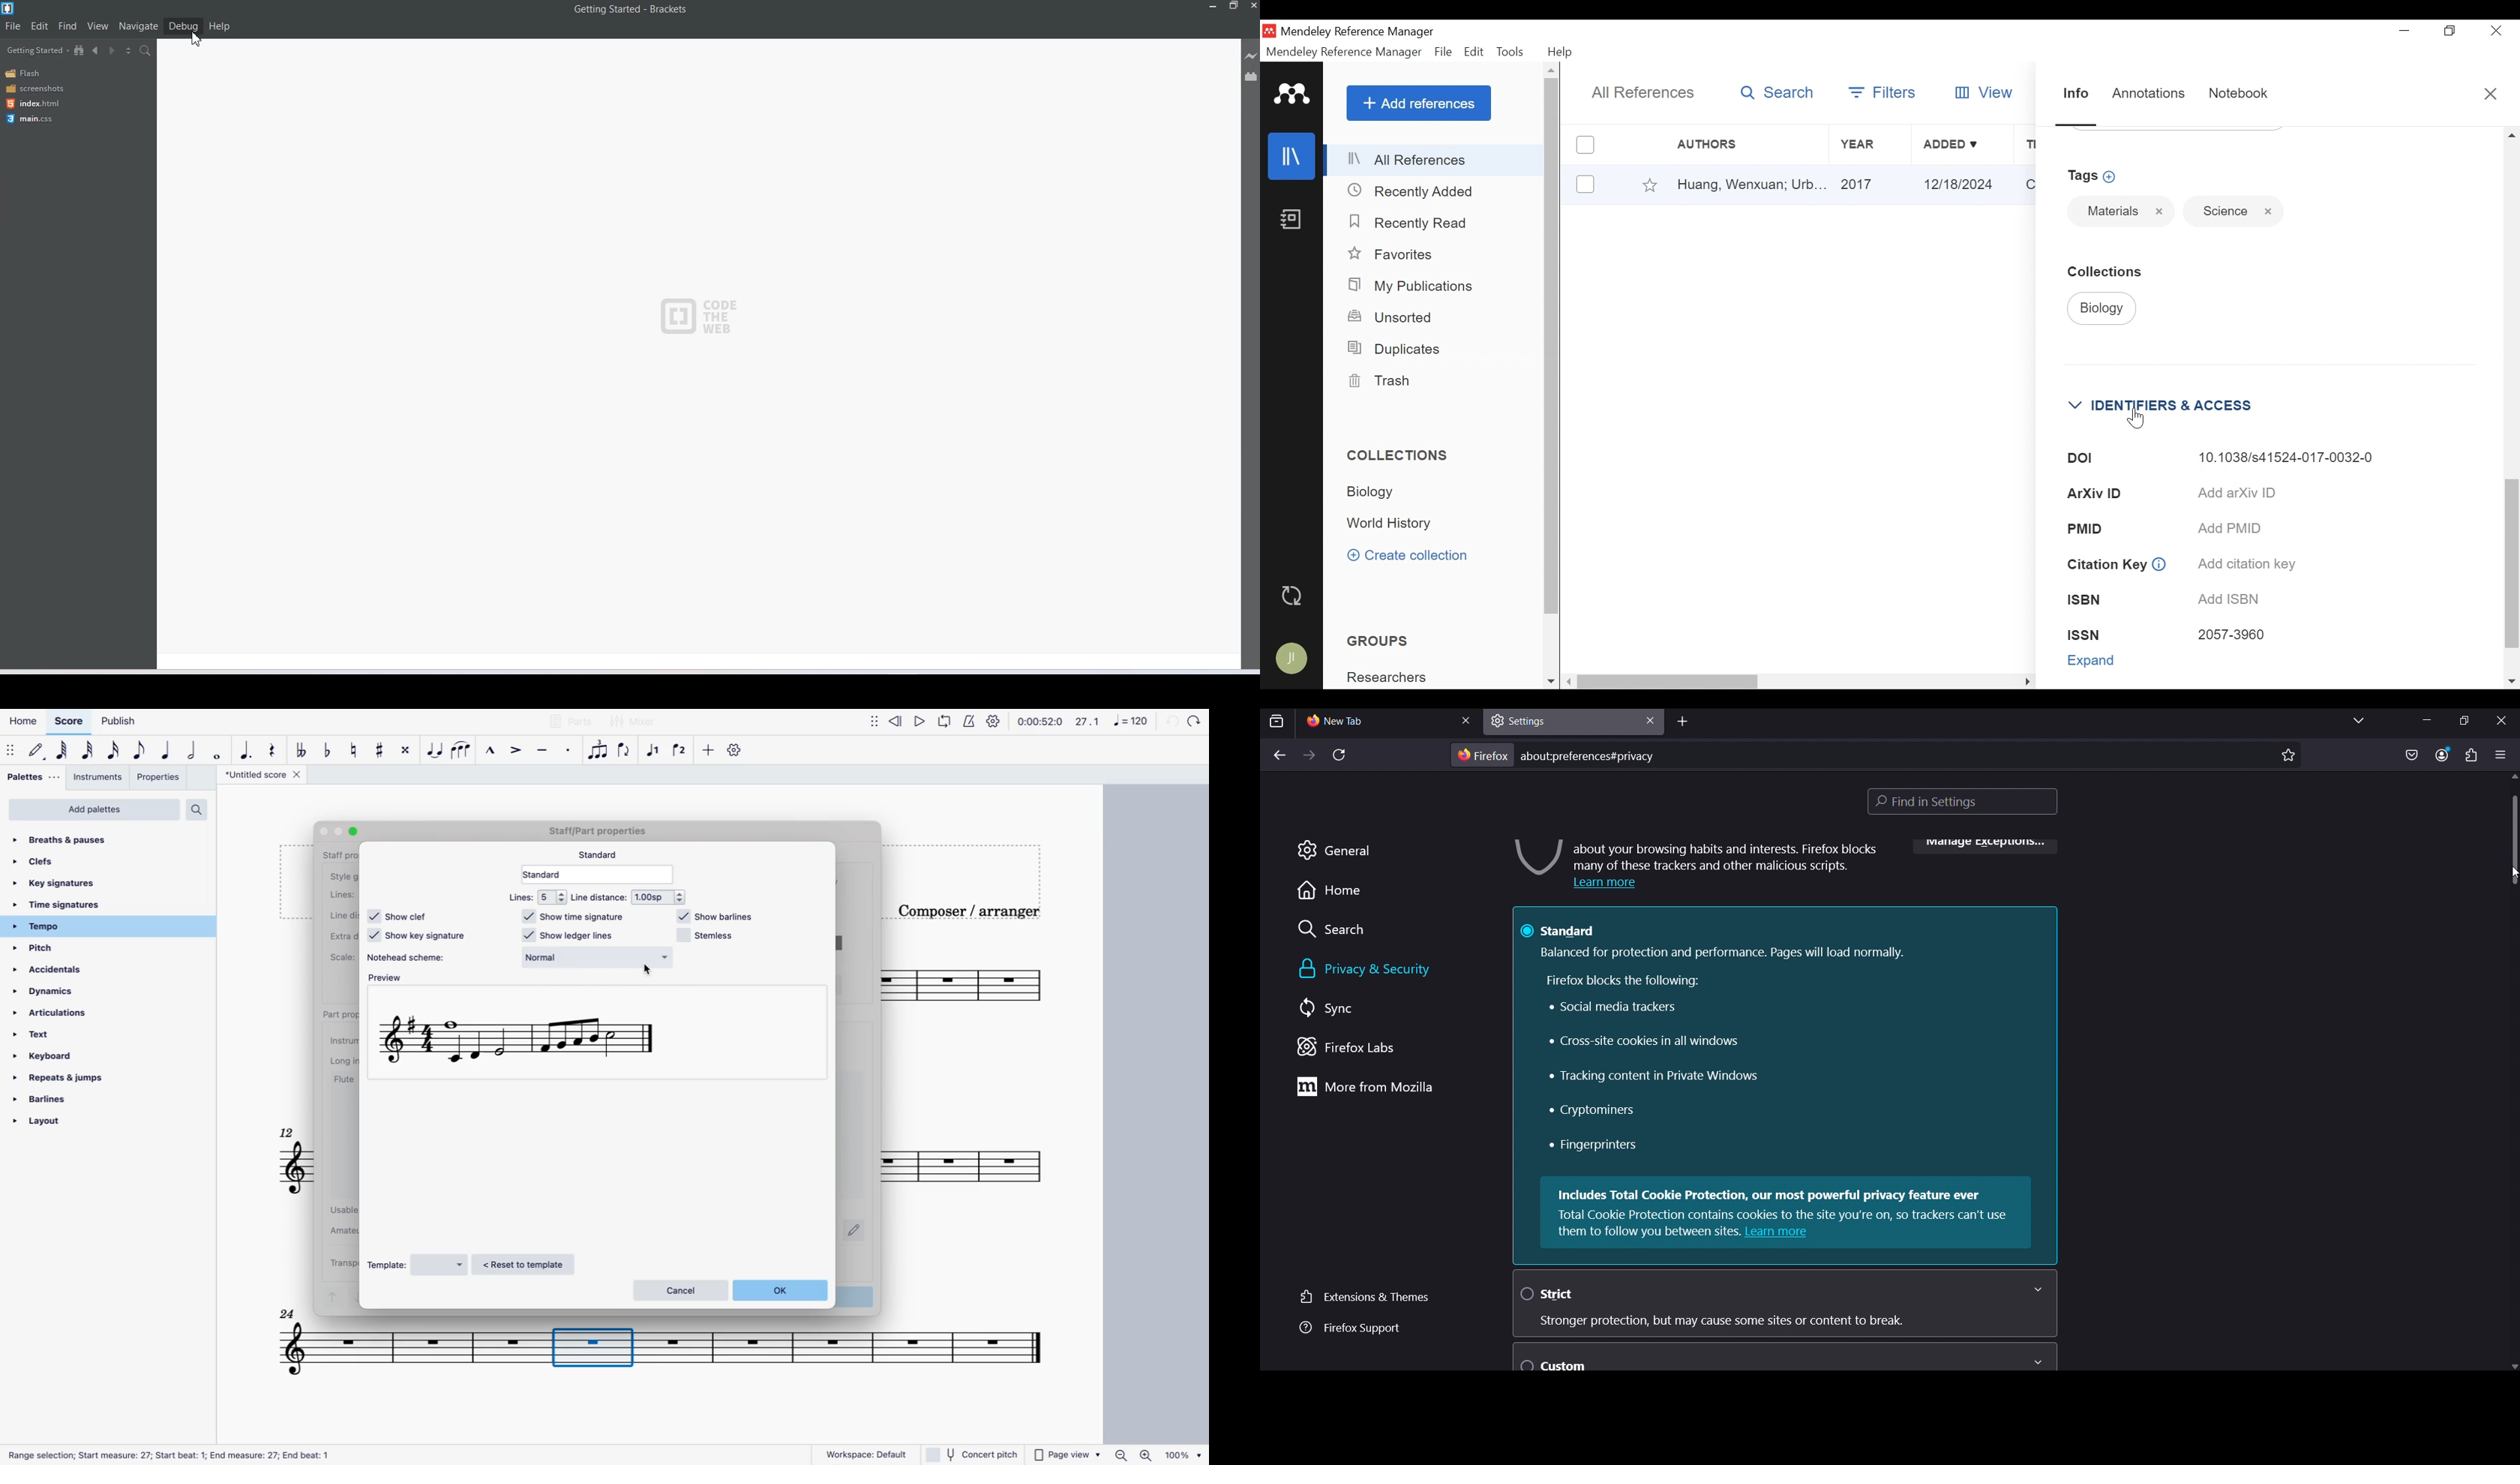 This screenshot has width=2520, height=1484. What do you see at coordinates (2404, 30) in the screenshot?
I see `minimize` at bounding box center [2404, 30].